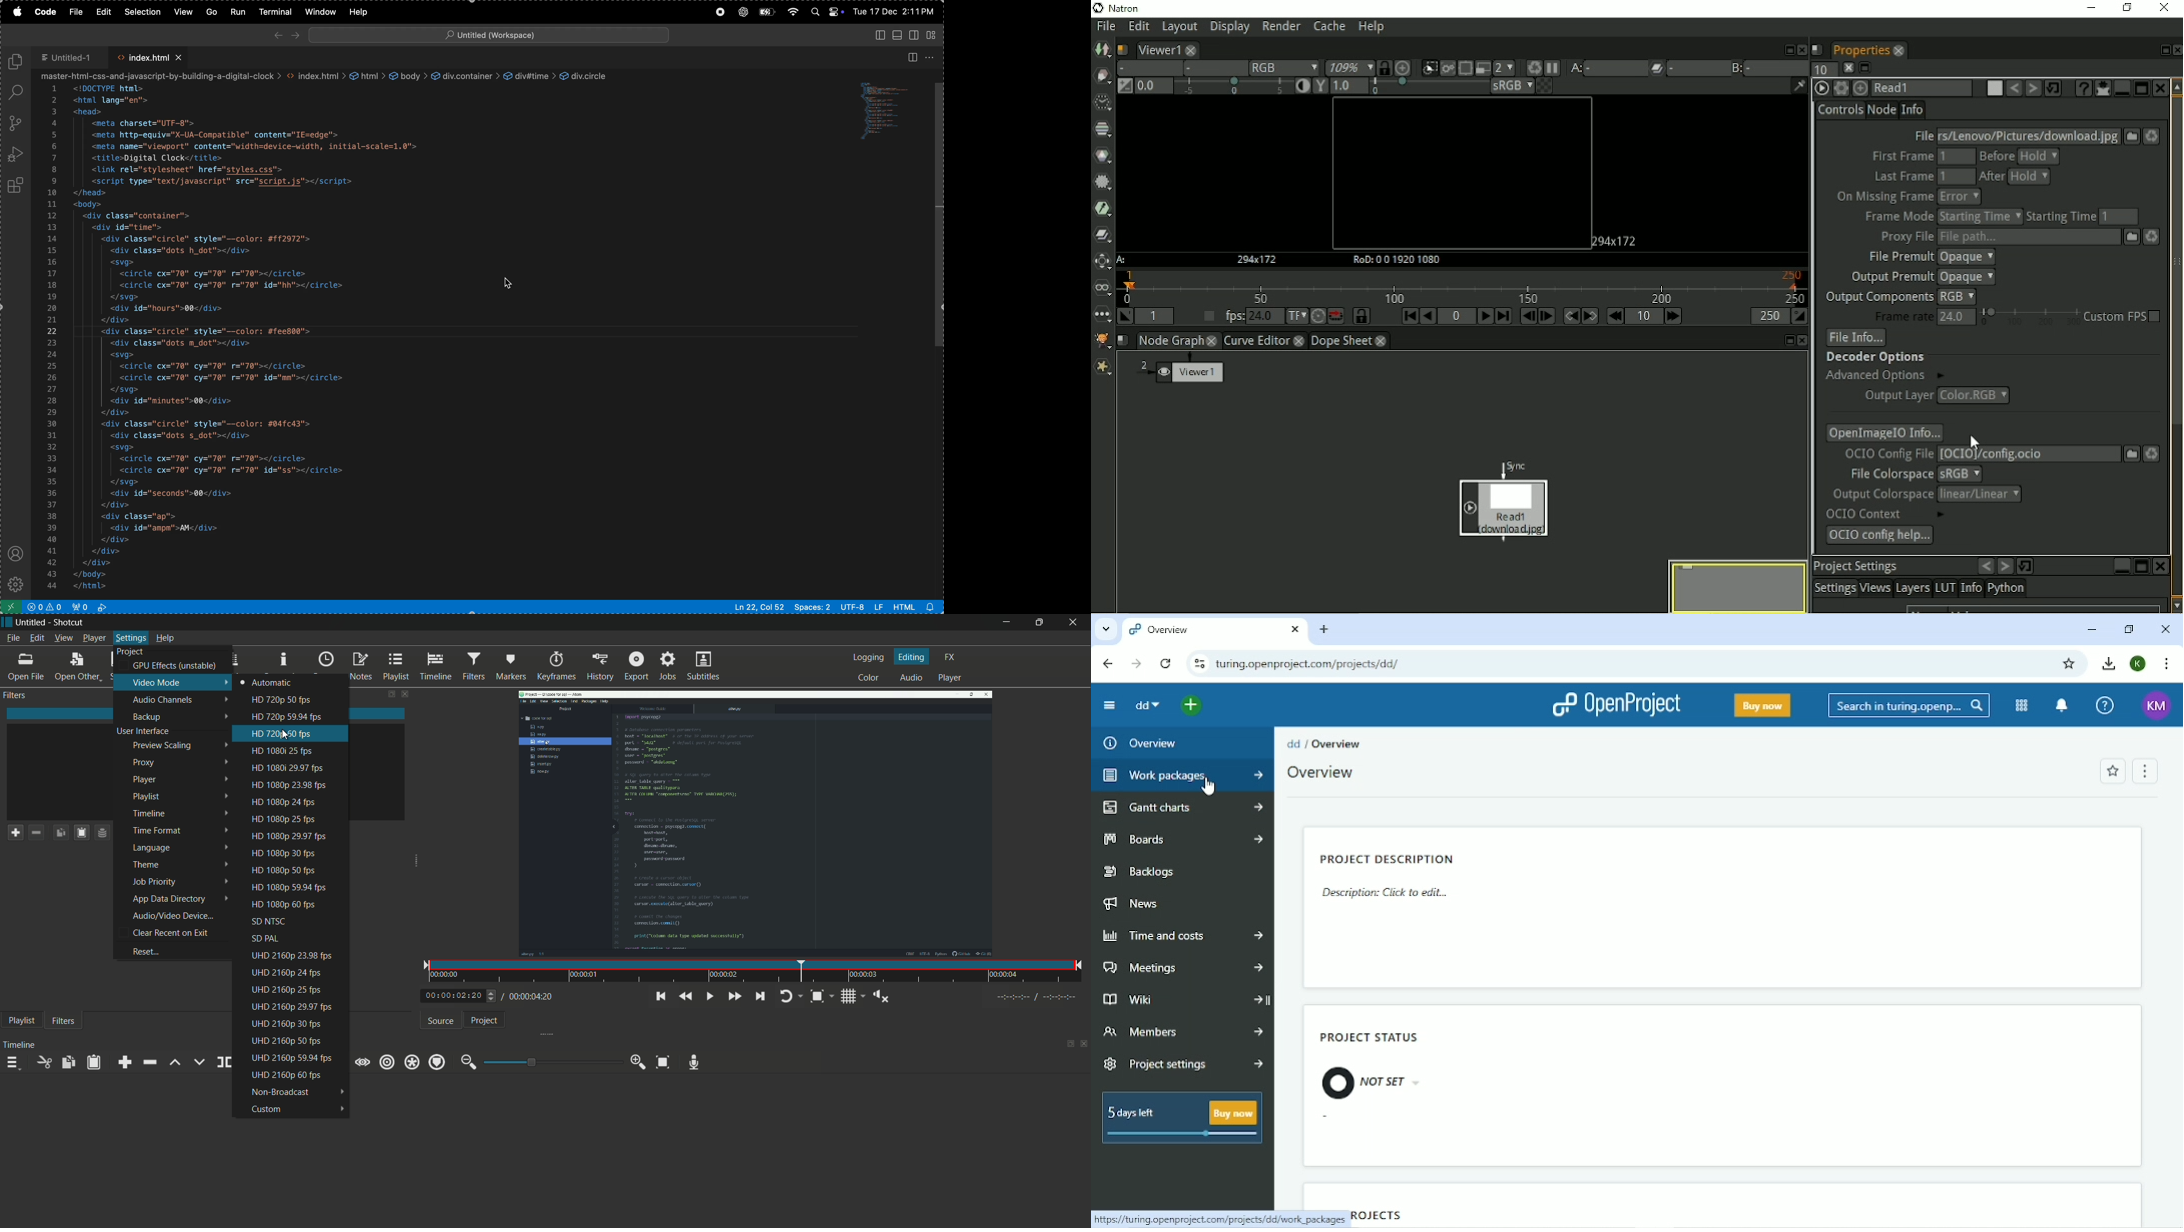 Image resolution: width=2184 pixels, height=1232 pixels. What do you see at coordinates (2068, 664) in the screenshot?
I see `Bookmark this tab` at bounding box center [2068, 664].